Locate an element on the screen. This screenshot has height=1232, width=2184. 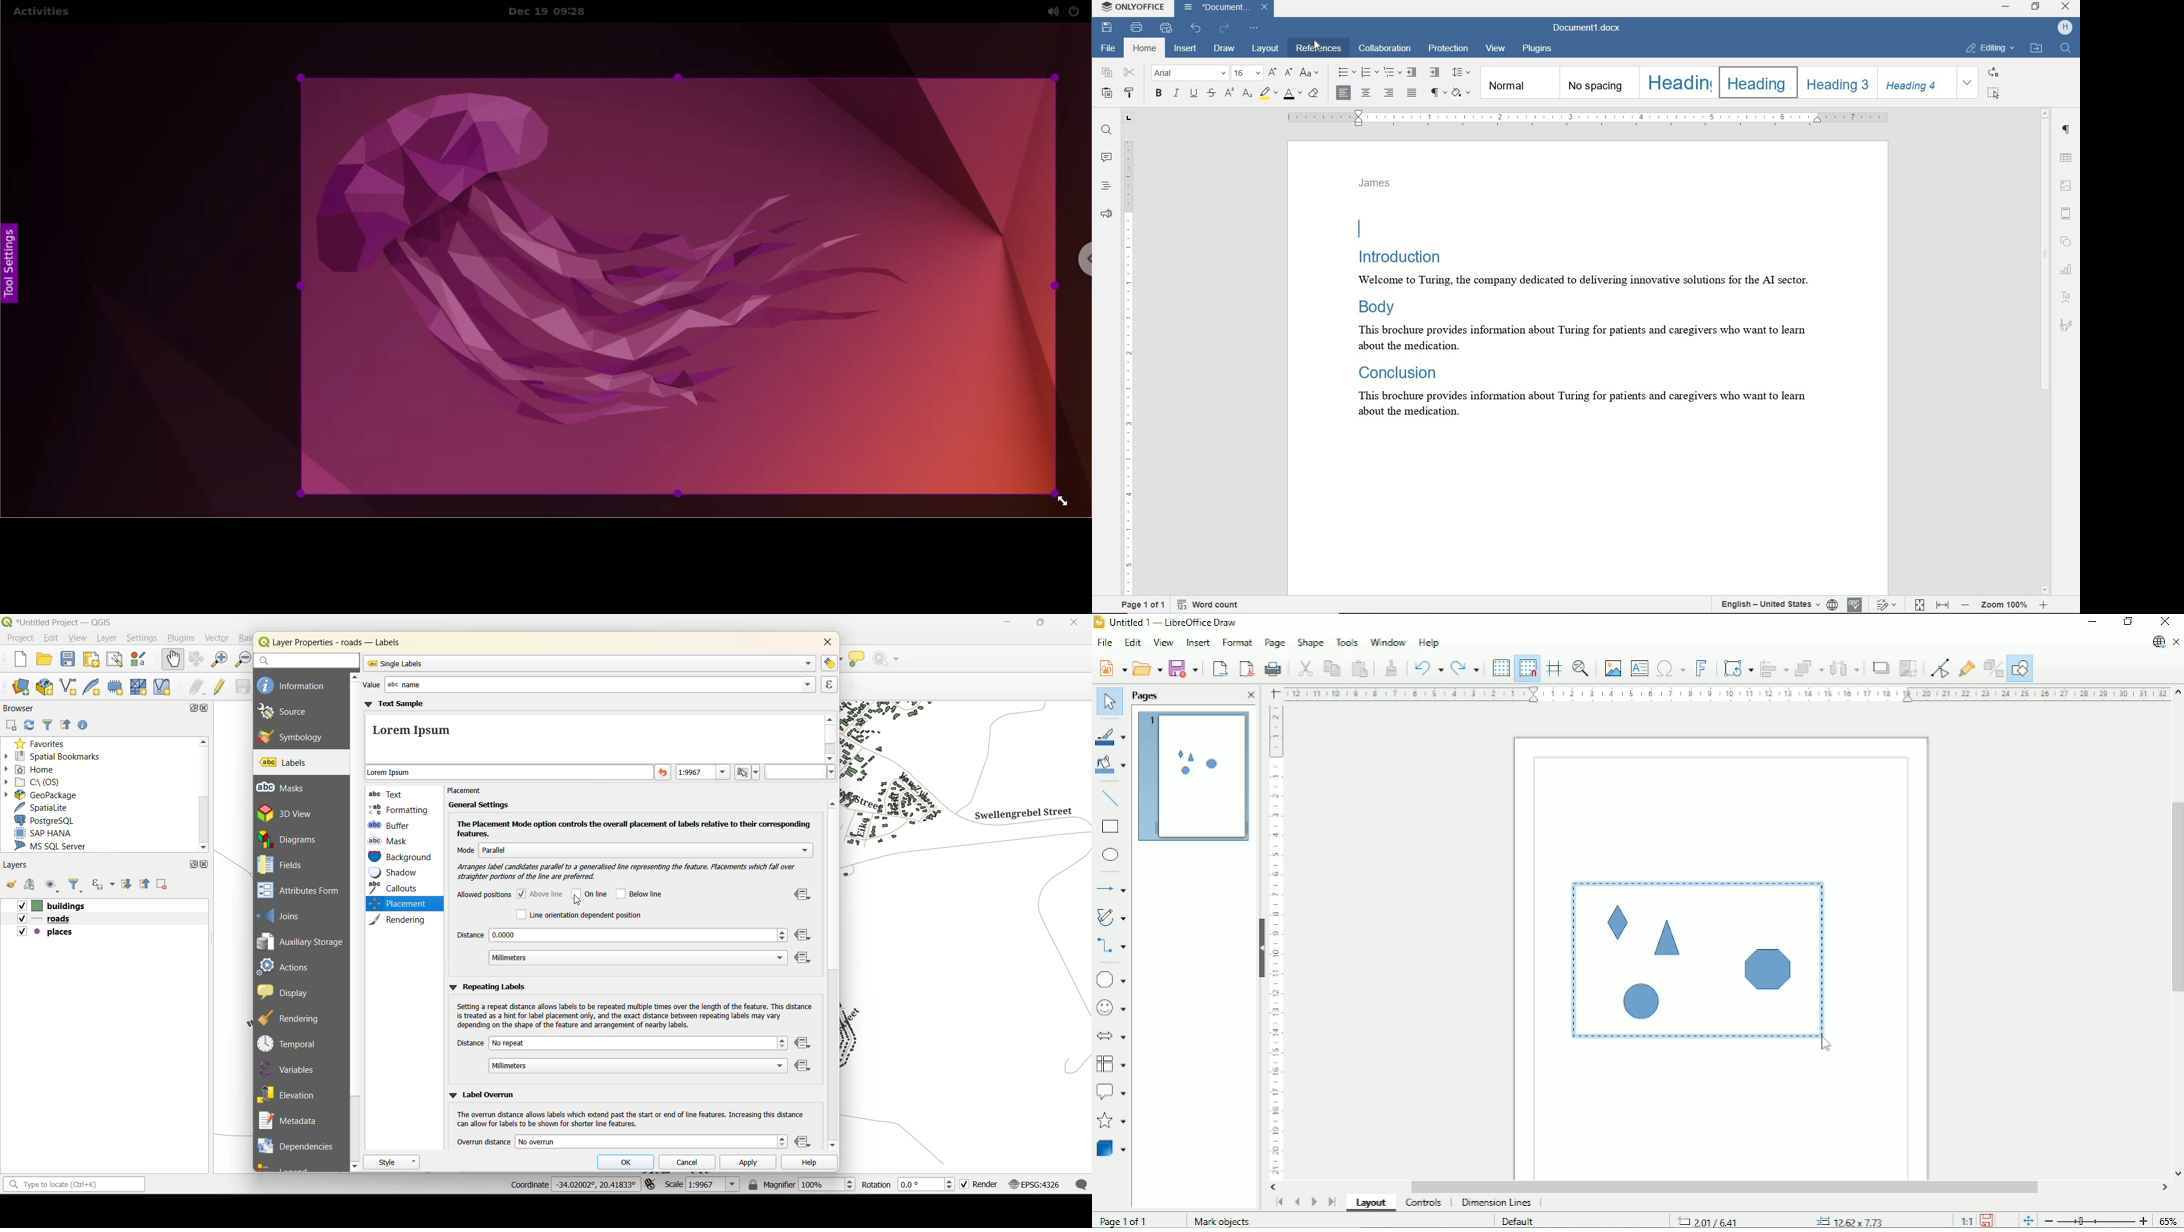
Cursor is located at coordinates (1826, 1046).